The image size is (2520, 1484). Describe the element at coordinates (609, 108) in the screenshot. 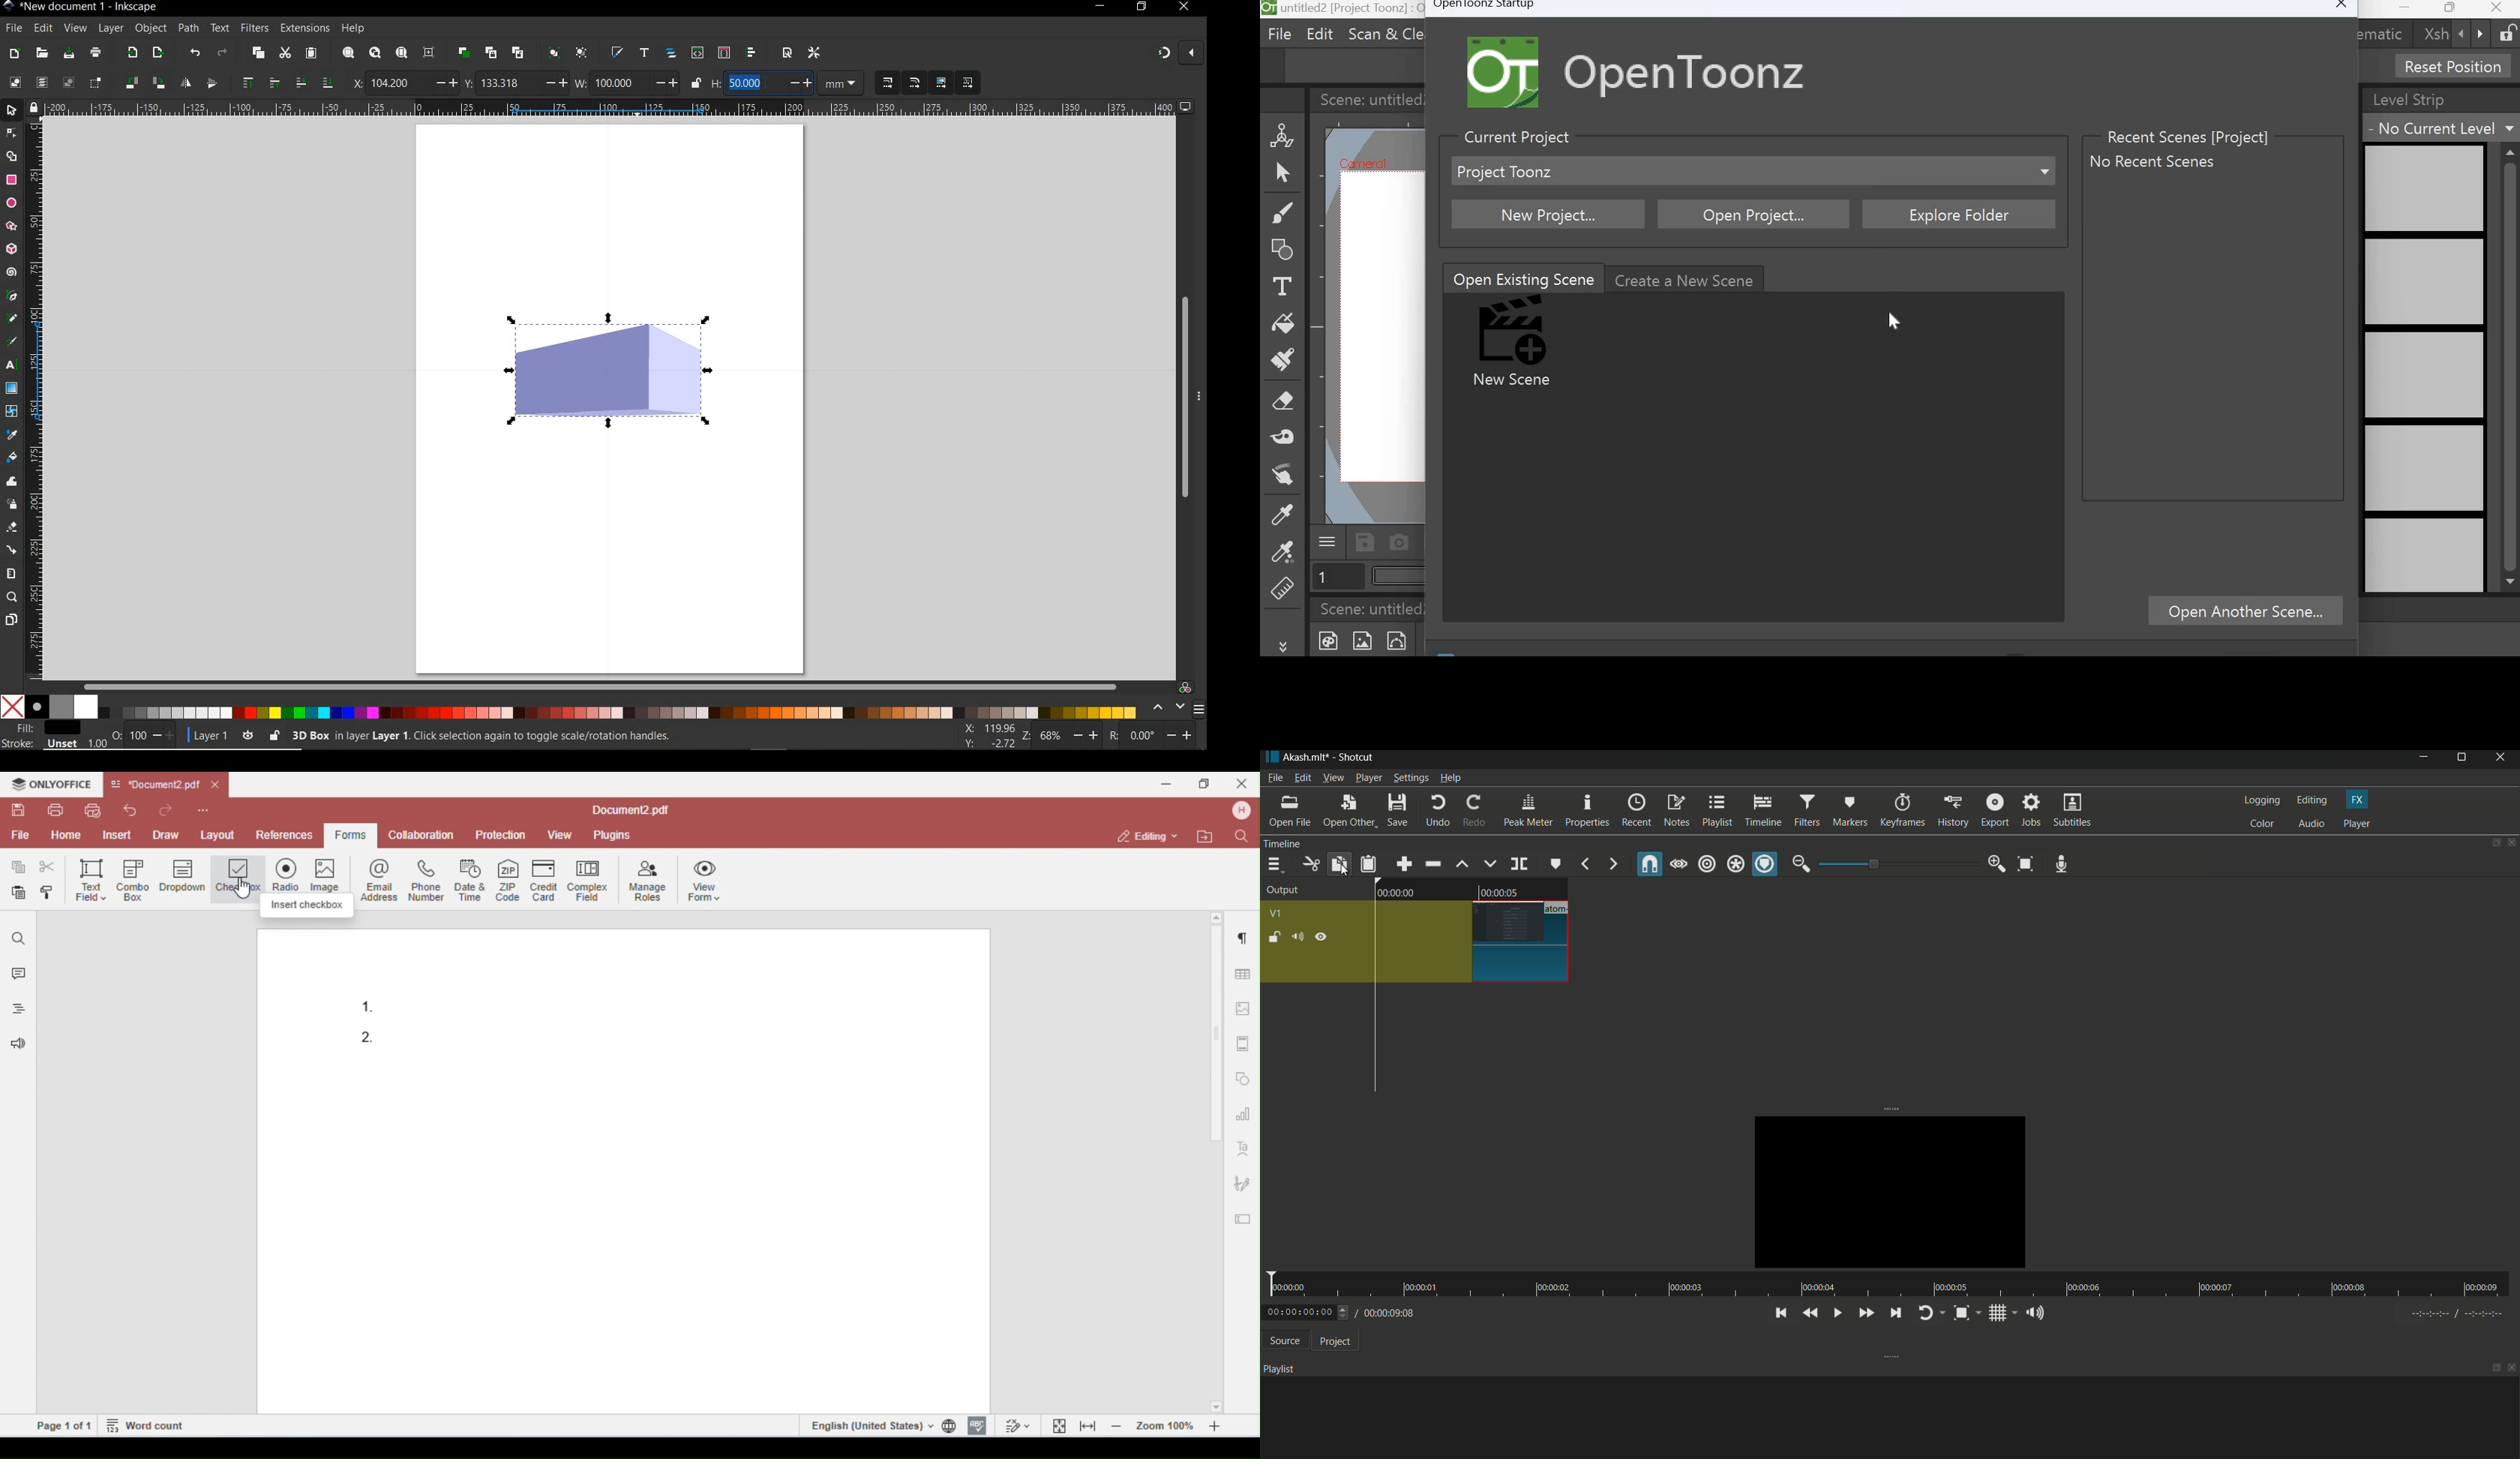

I see `ruler` at that location.